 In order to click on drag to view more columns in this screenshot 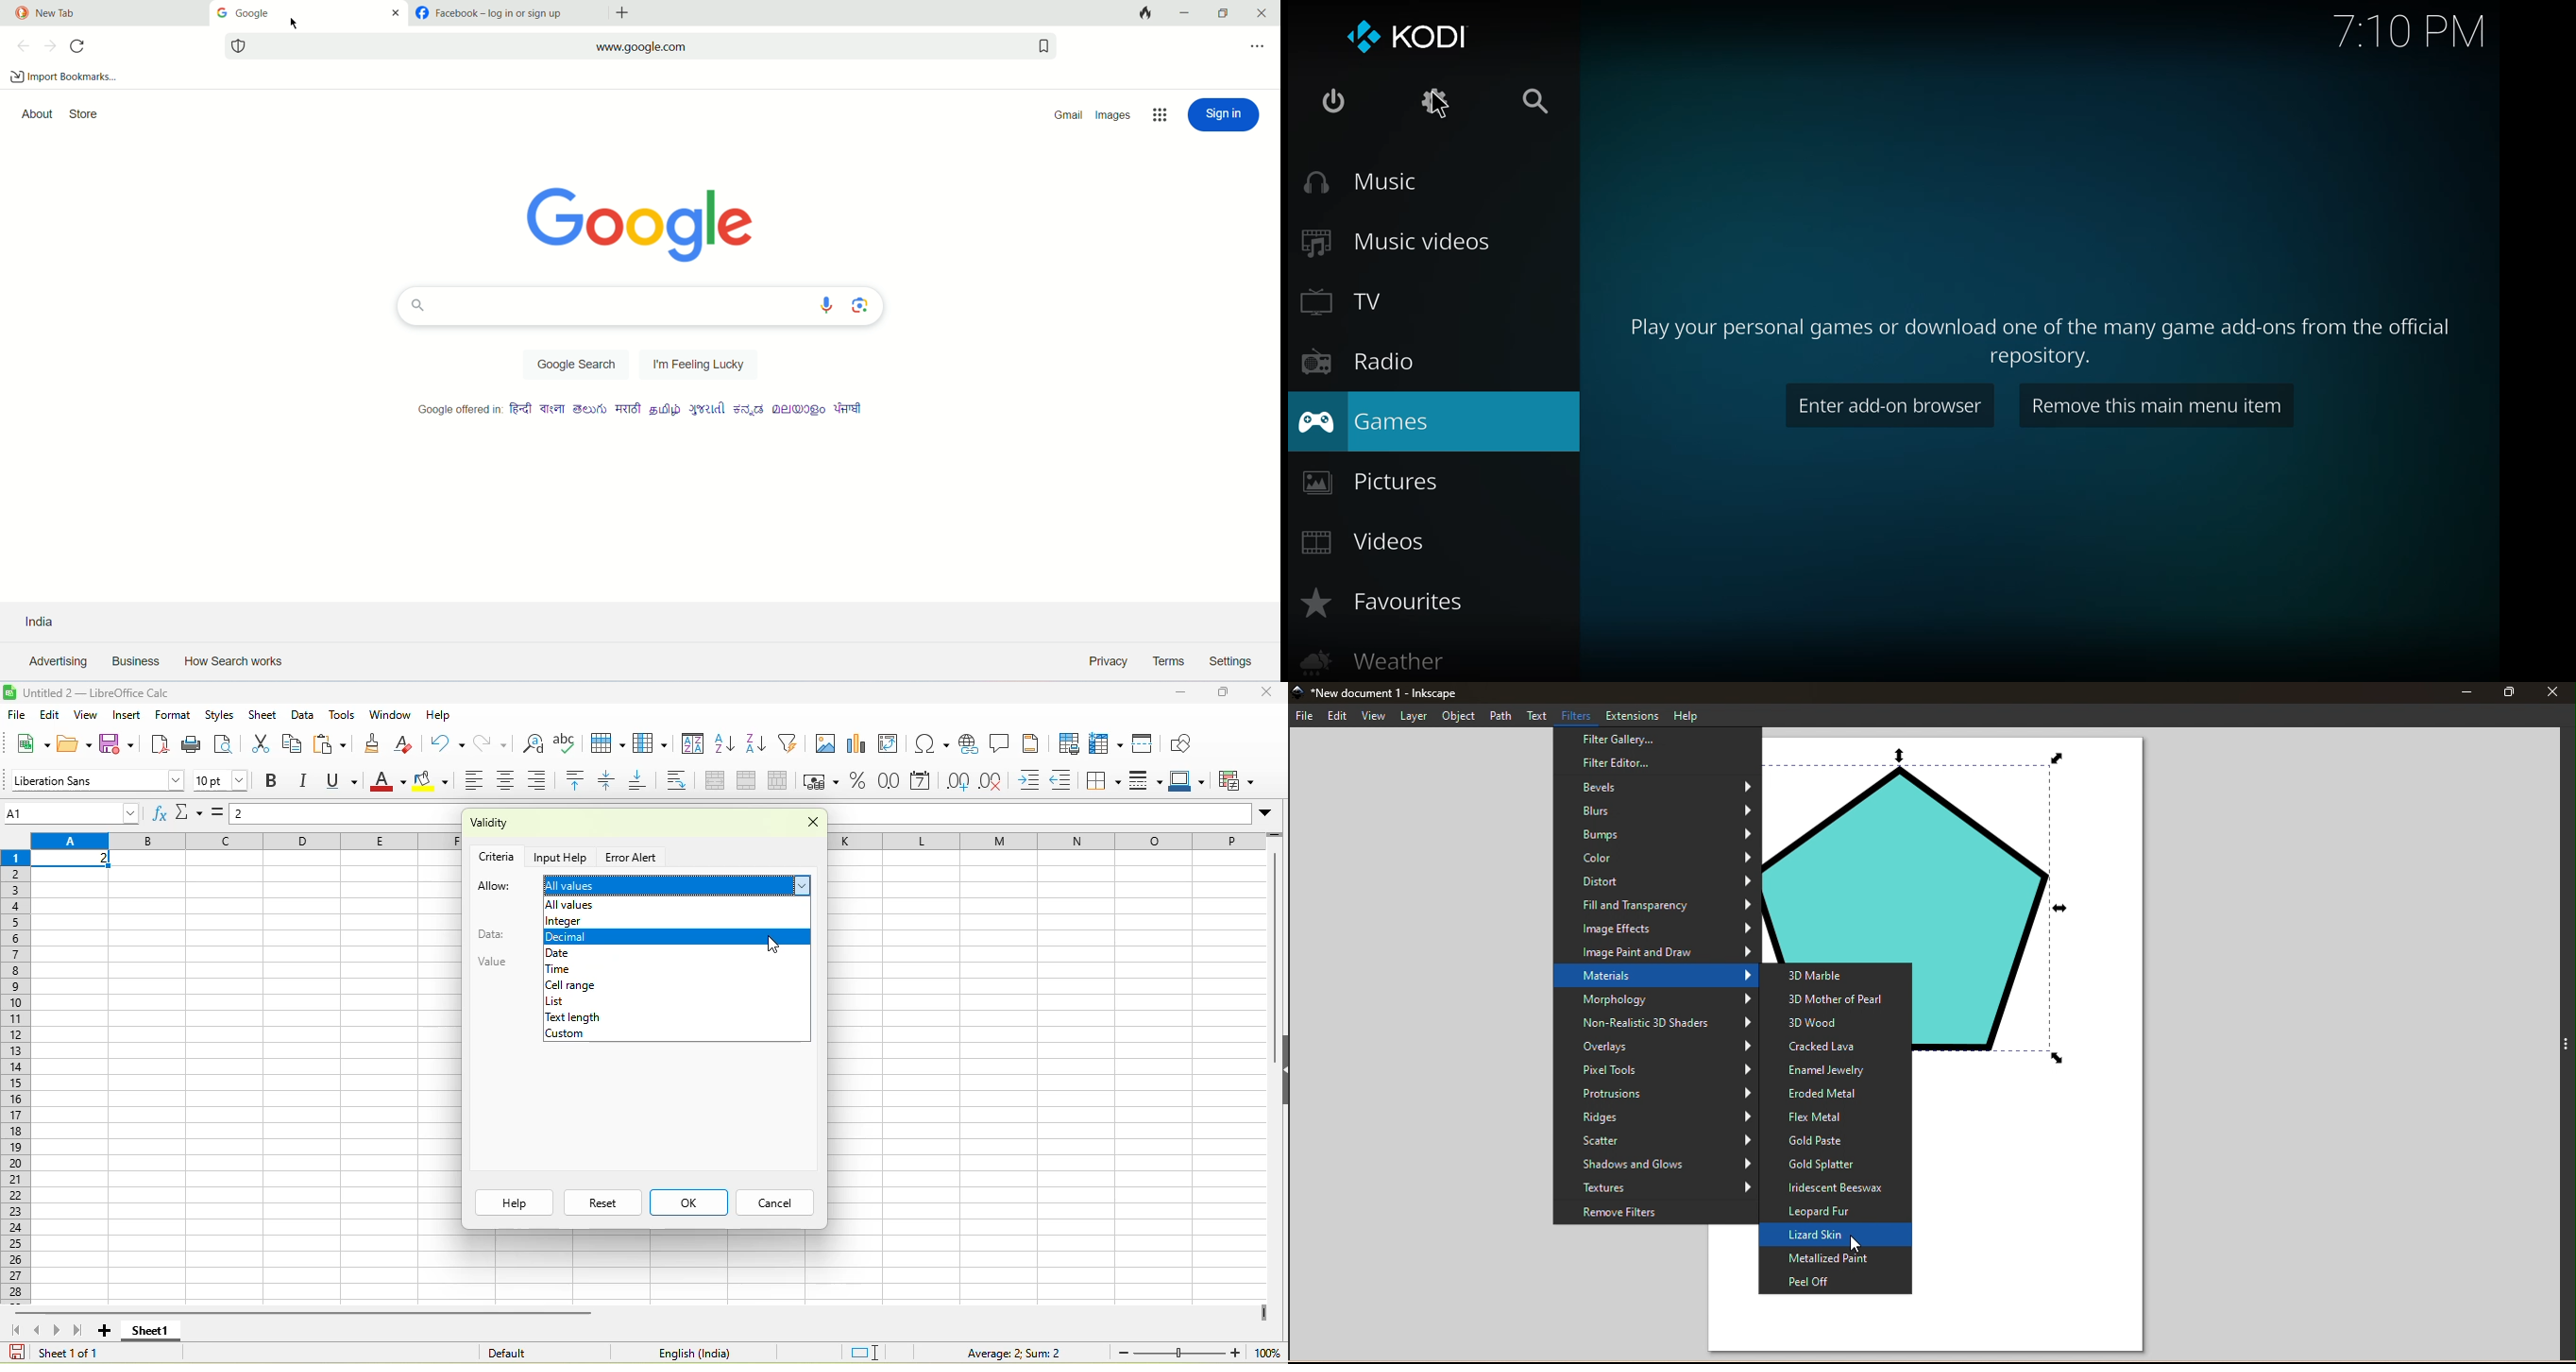, I will do `click(1264, 1313)`.